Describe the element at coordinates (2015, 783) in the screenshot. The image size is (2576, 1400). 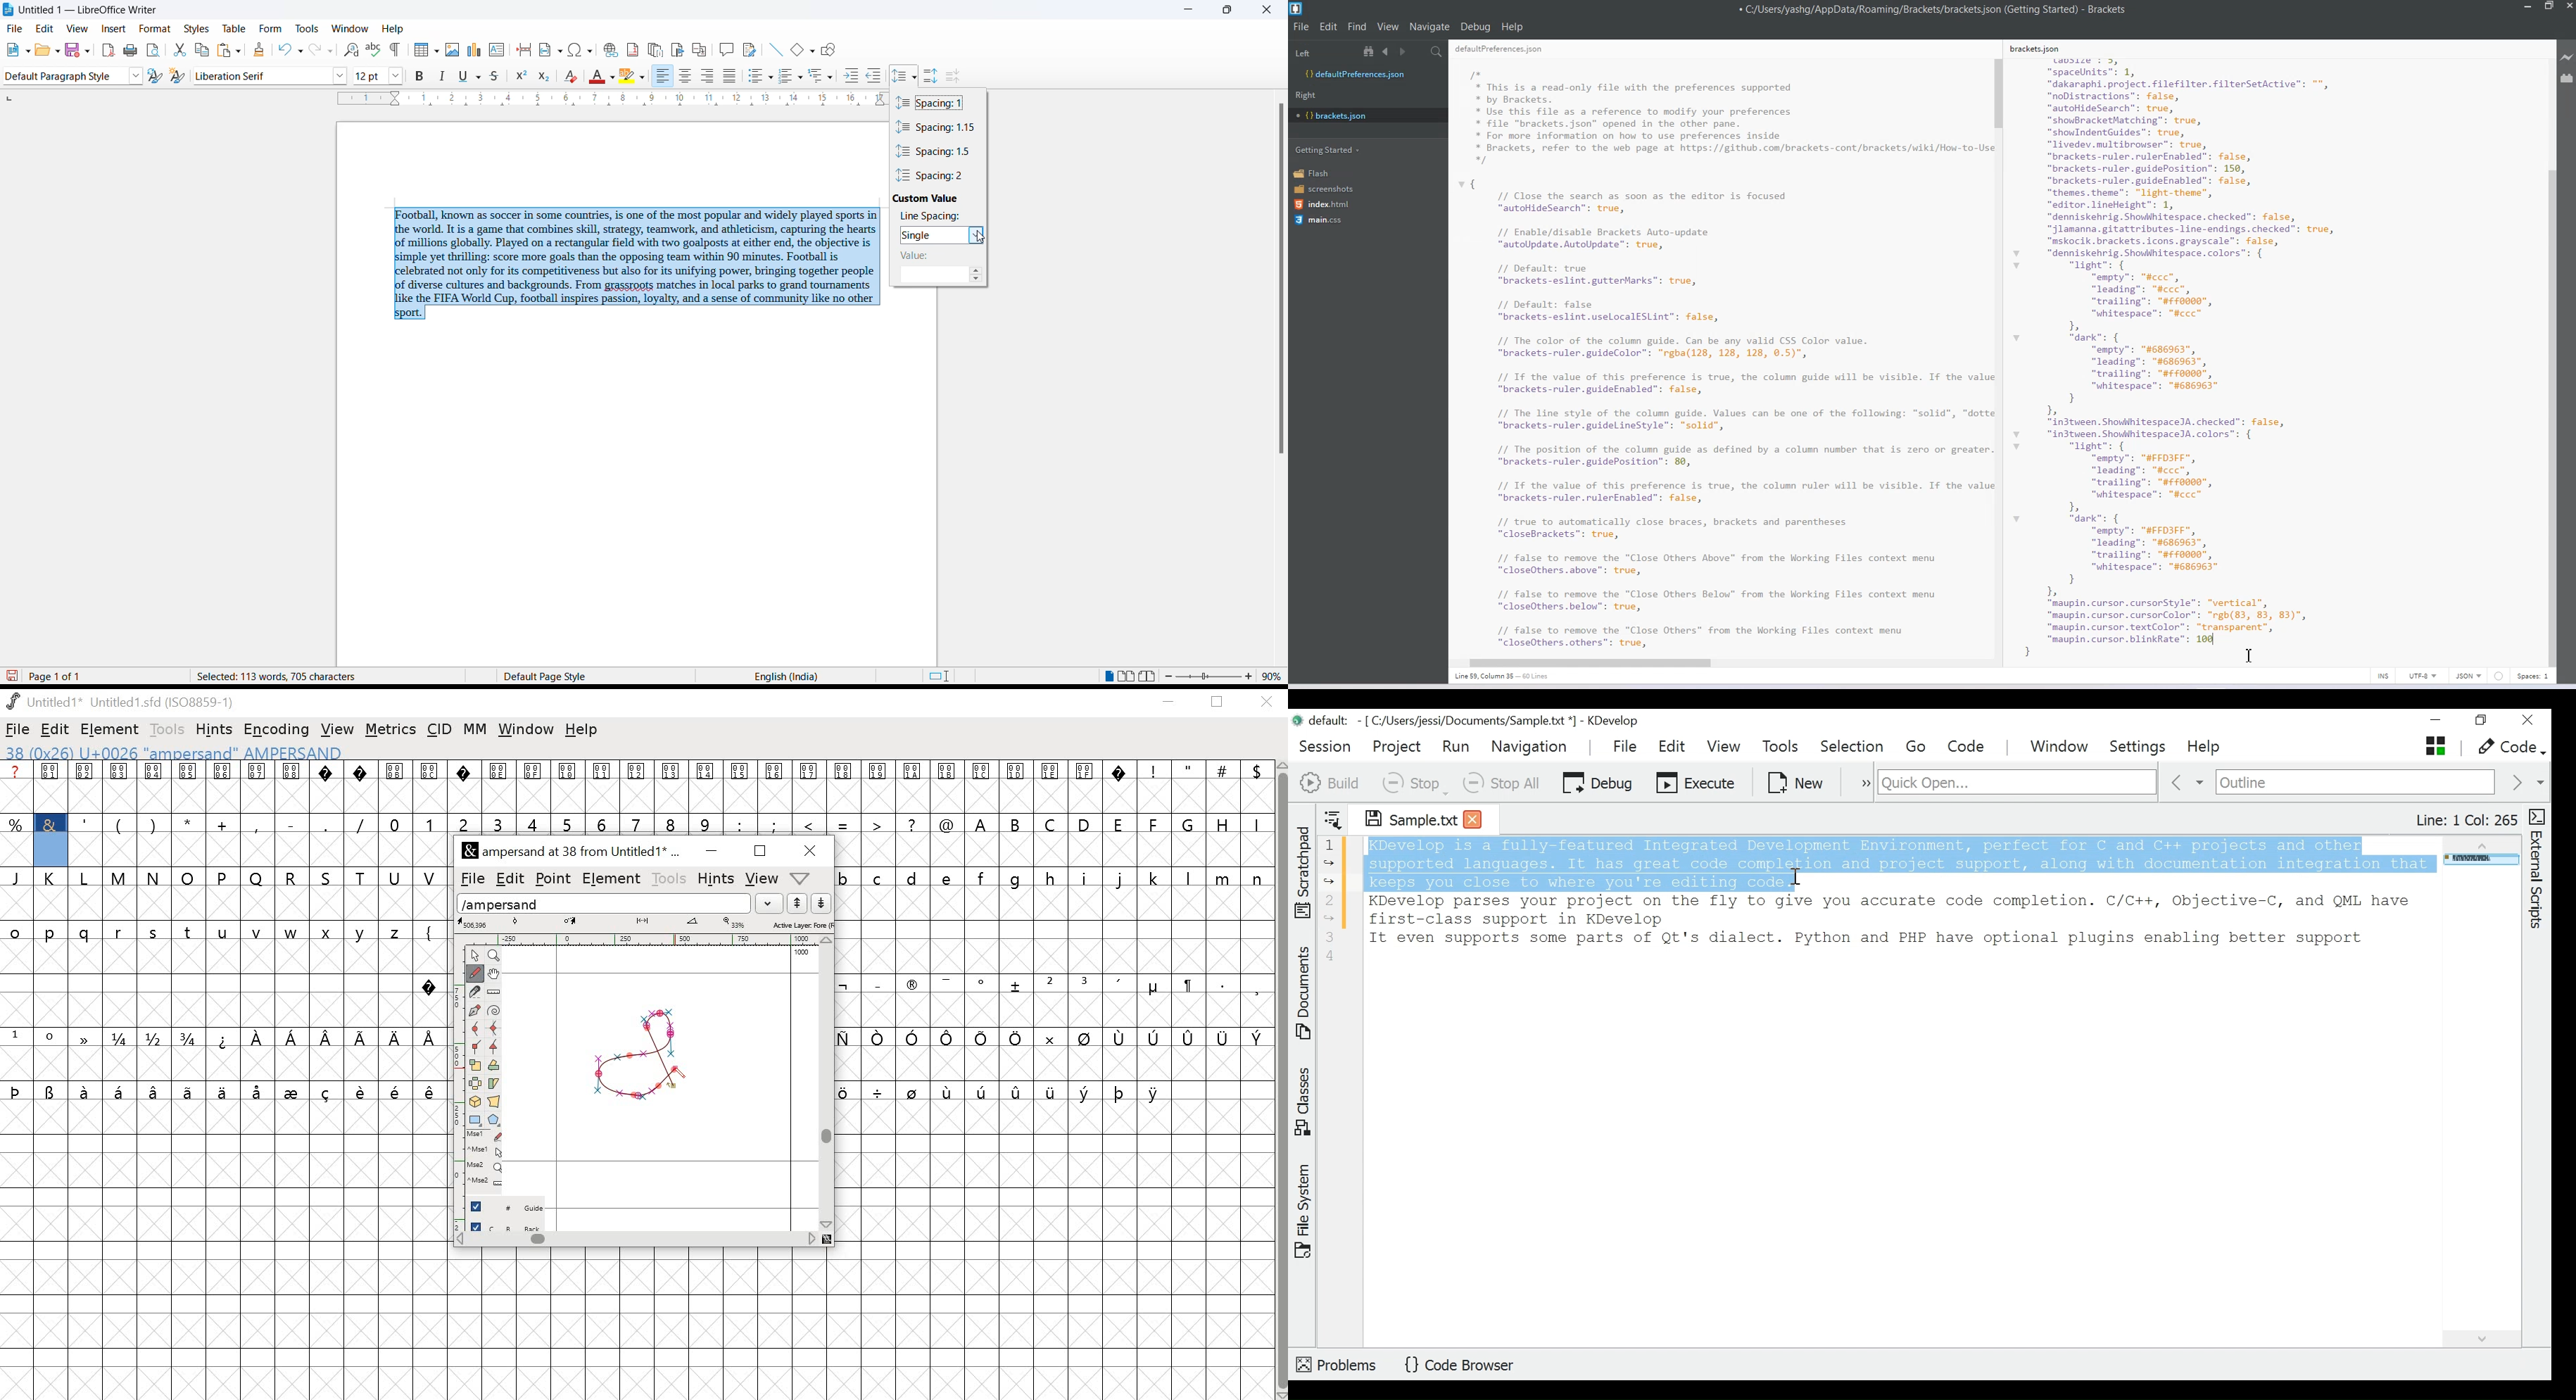
I see `Quick Open...` at that location.